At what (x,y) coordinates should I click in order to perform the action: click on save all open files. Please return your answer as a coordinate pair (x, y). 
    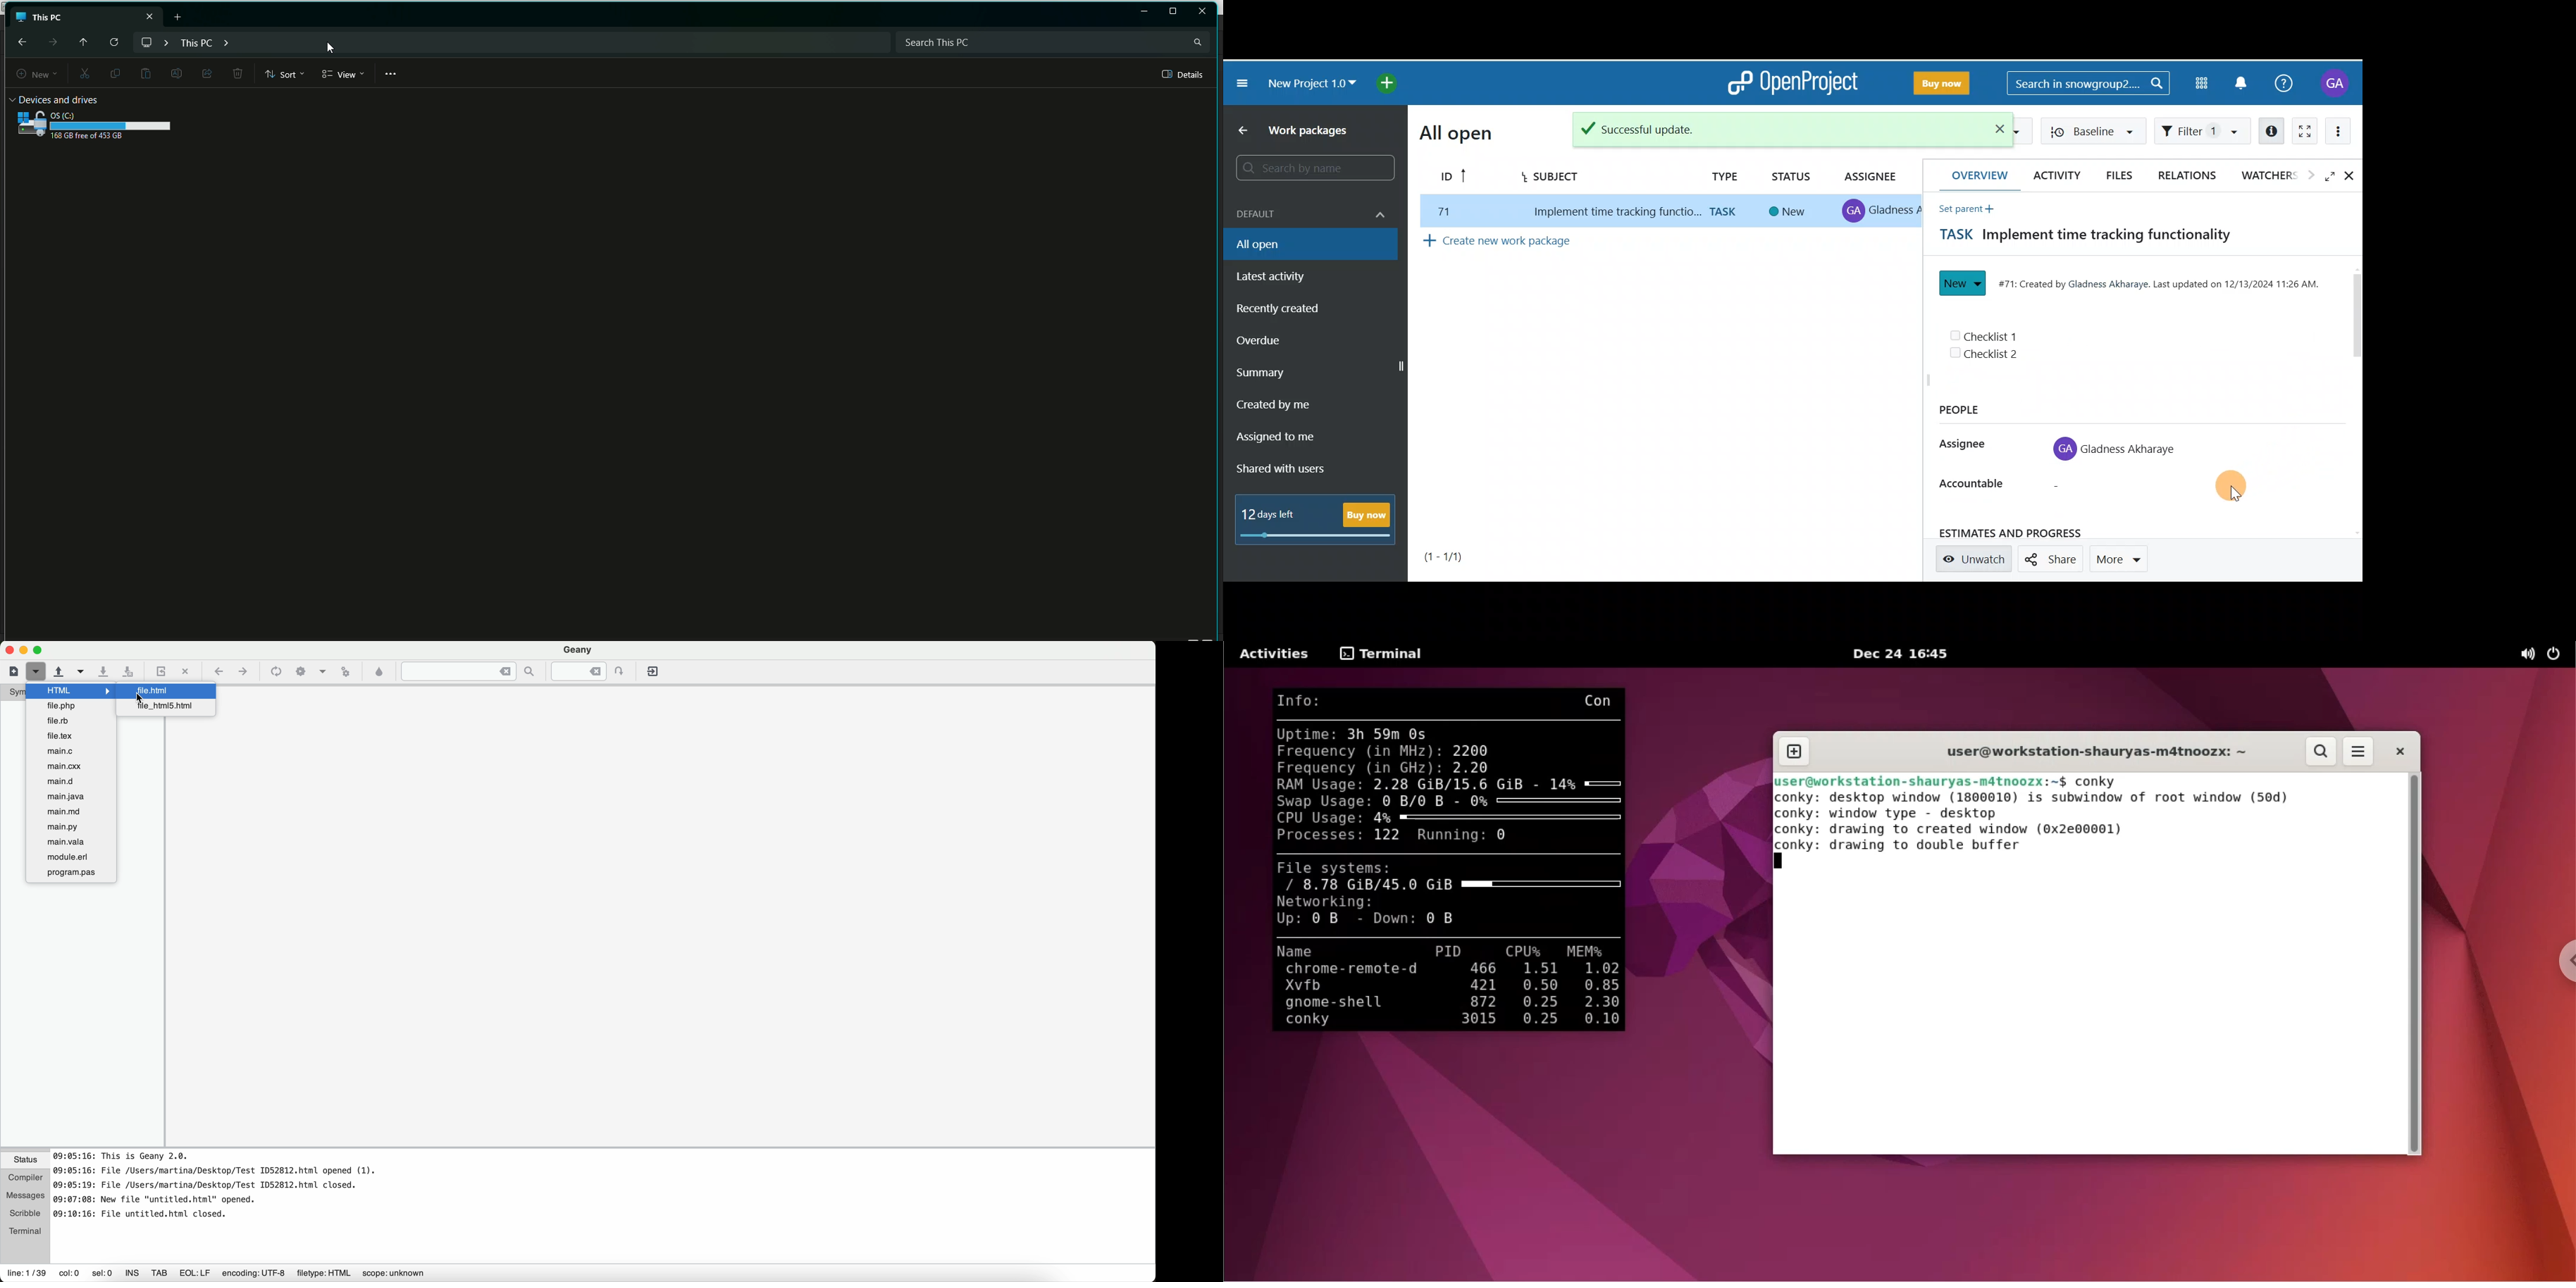
    Looking at the image, I should click on (128, 673).